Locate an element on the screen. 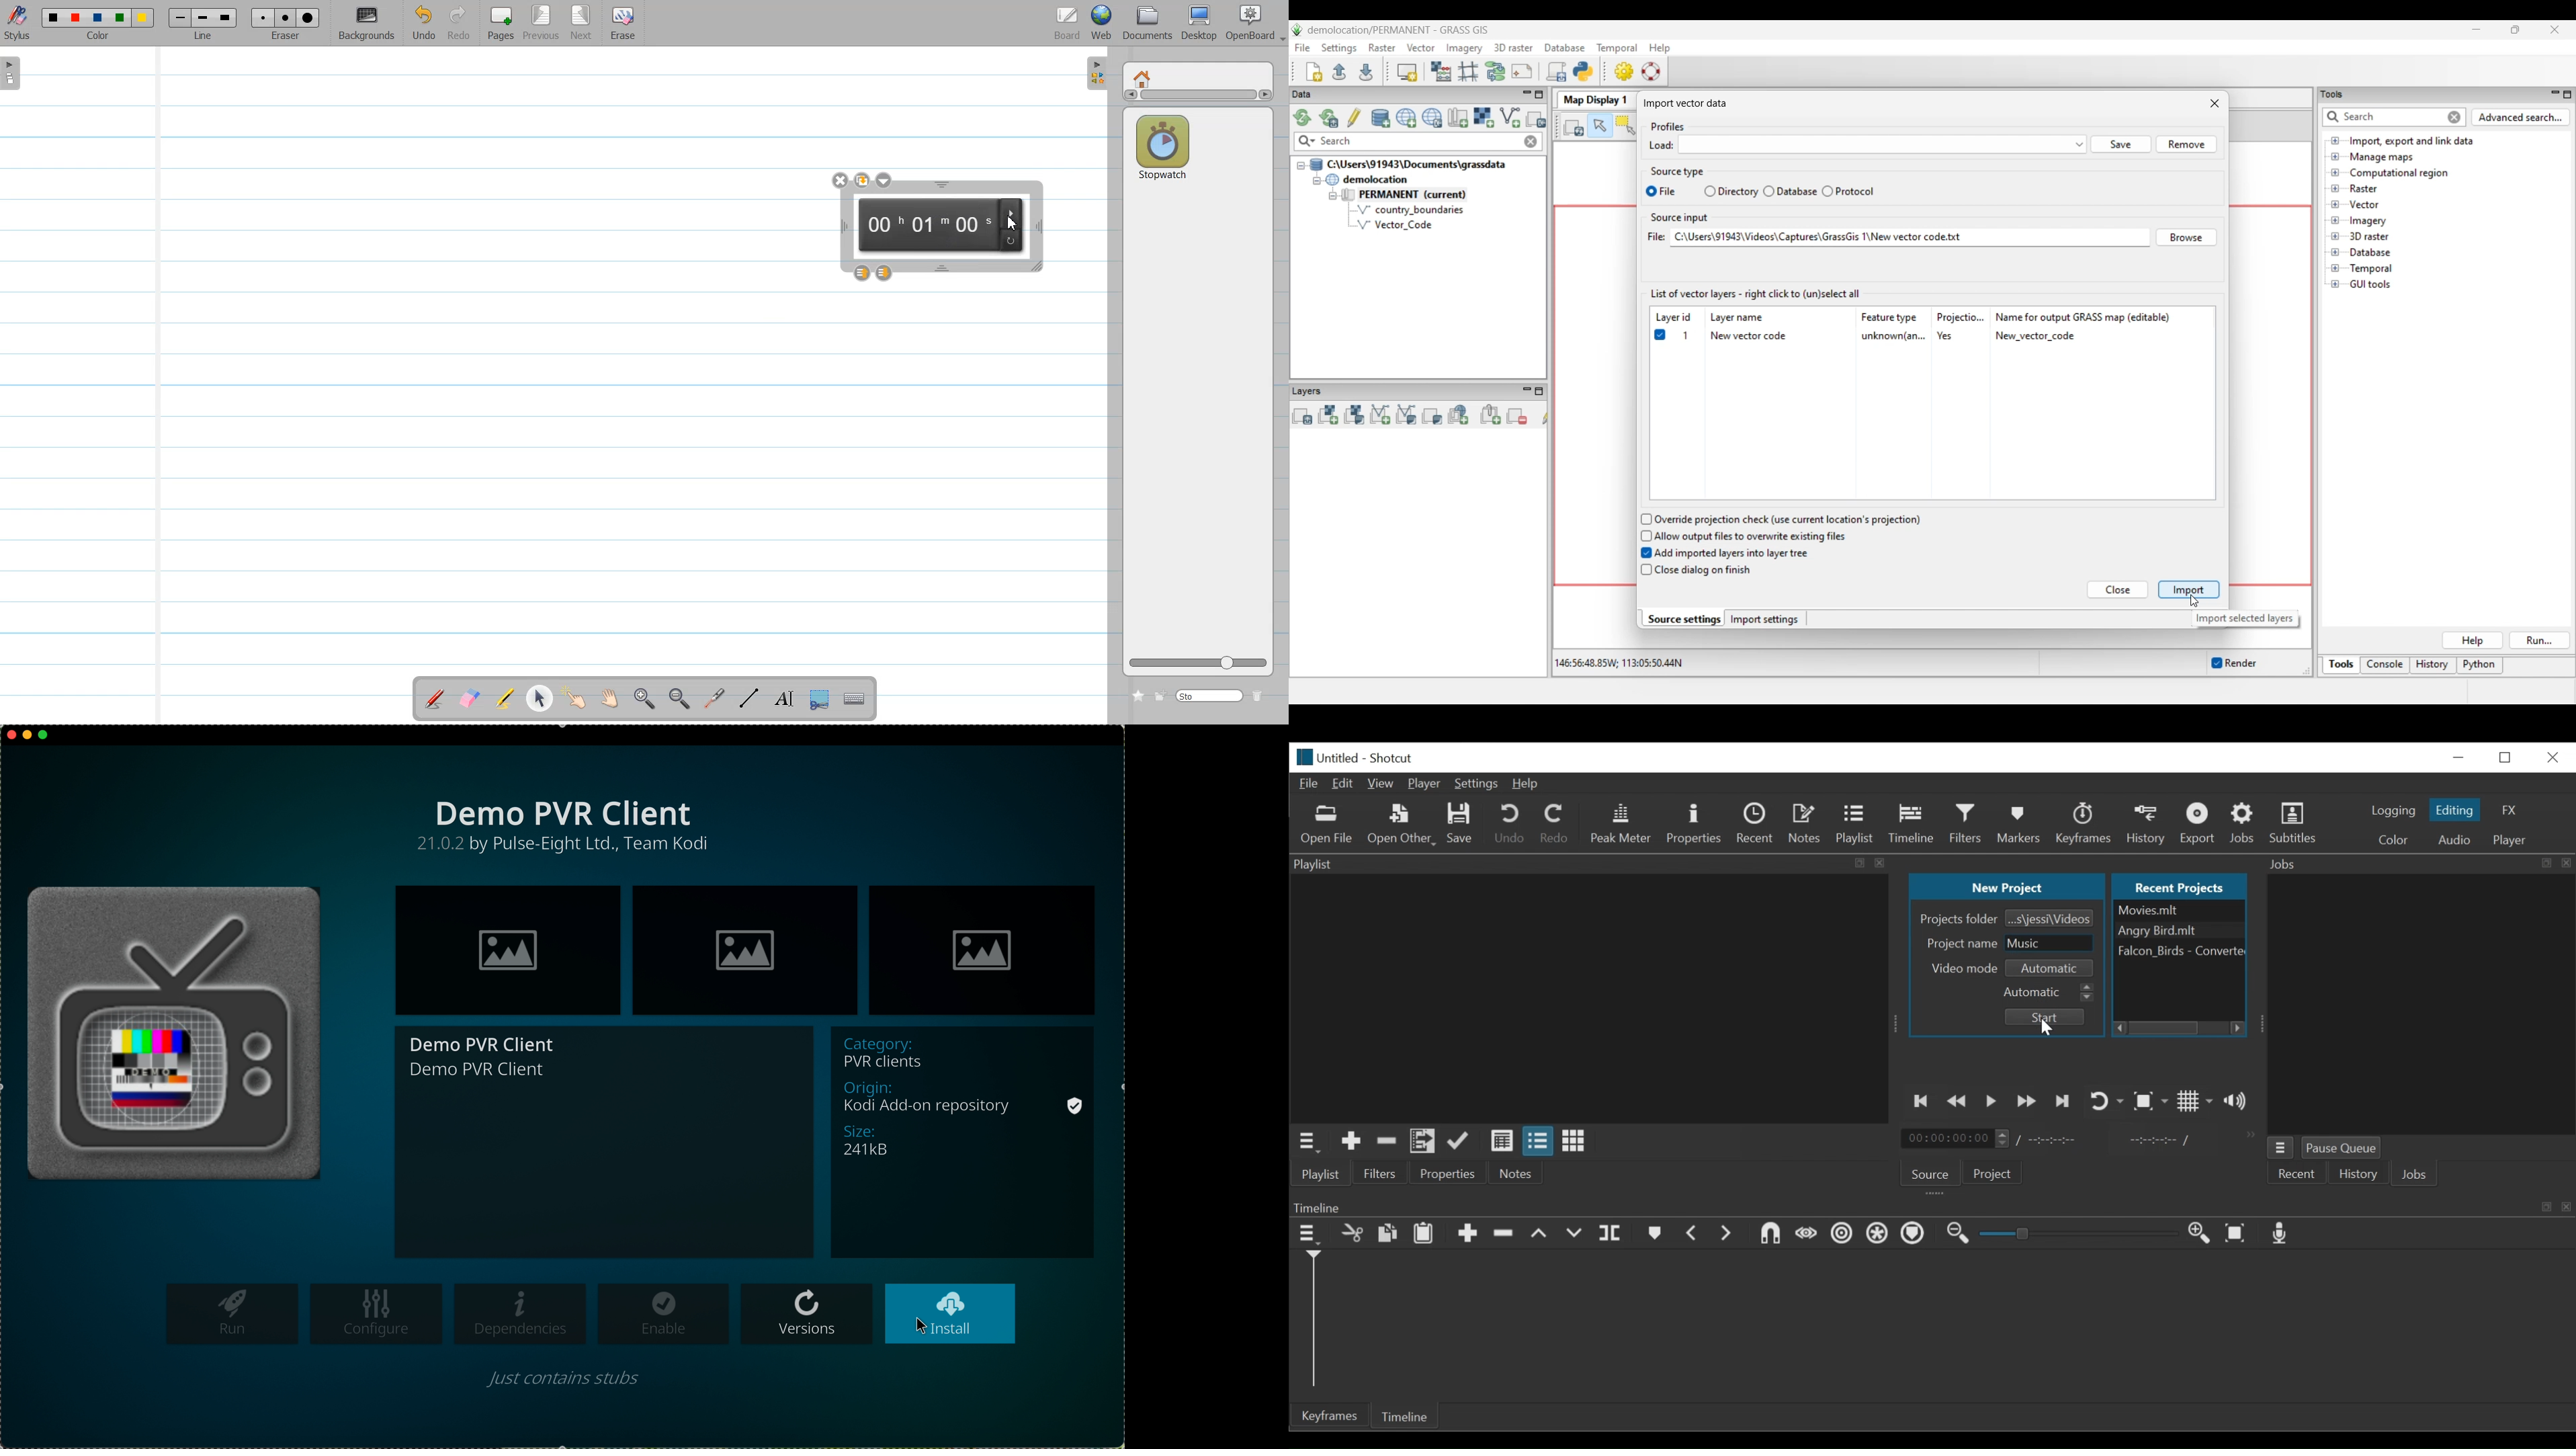 This screenshot has width=2576, height=1456. Jobs Panel is located at coordinates (2421, 1004).